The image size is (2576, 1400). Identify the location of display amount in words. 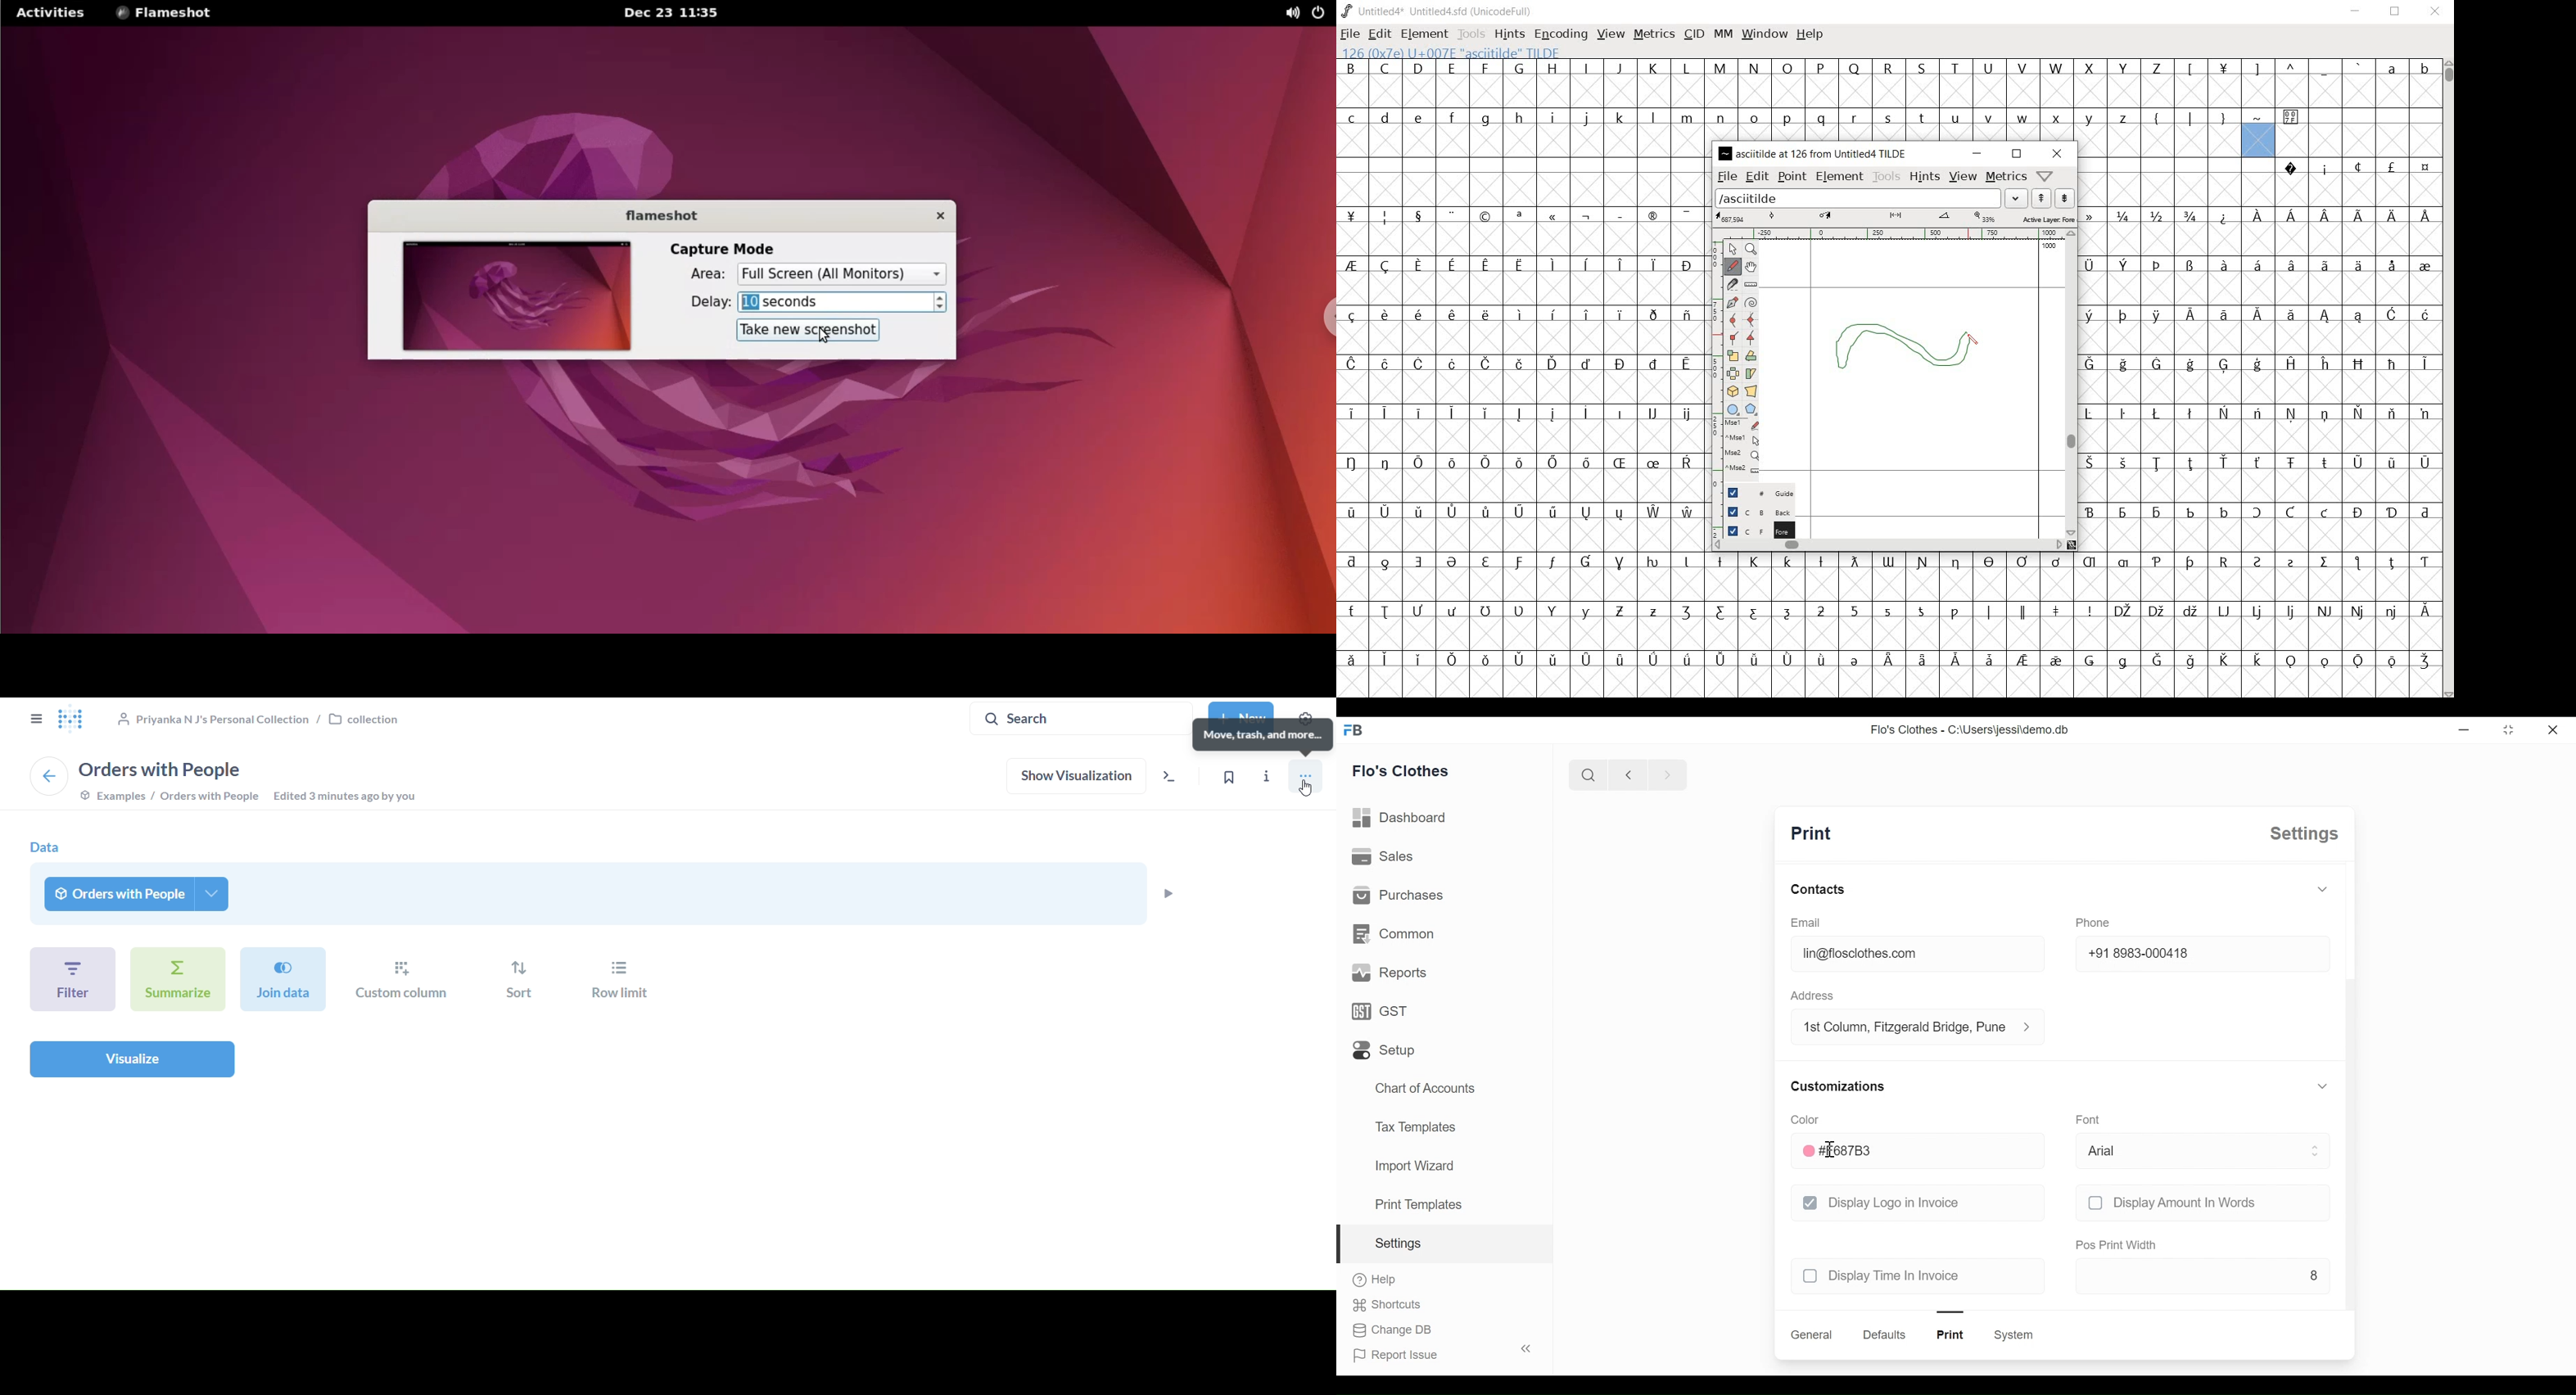
(2186, 1203).